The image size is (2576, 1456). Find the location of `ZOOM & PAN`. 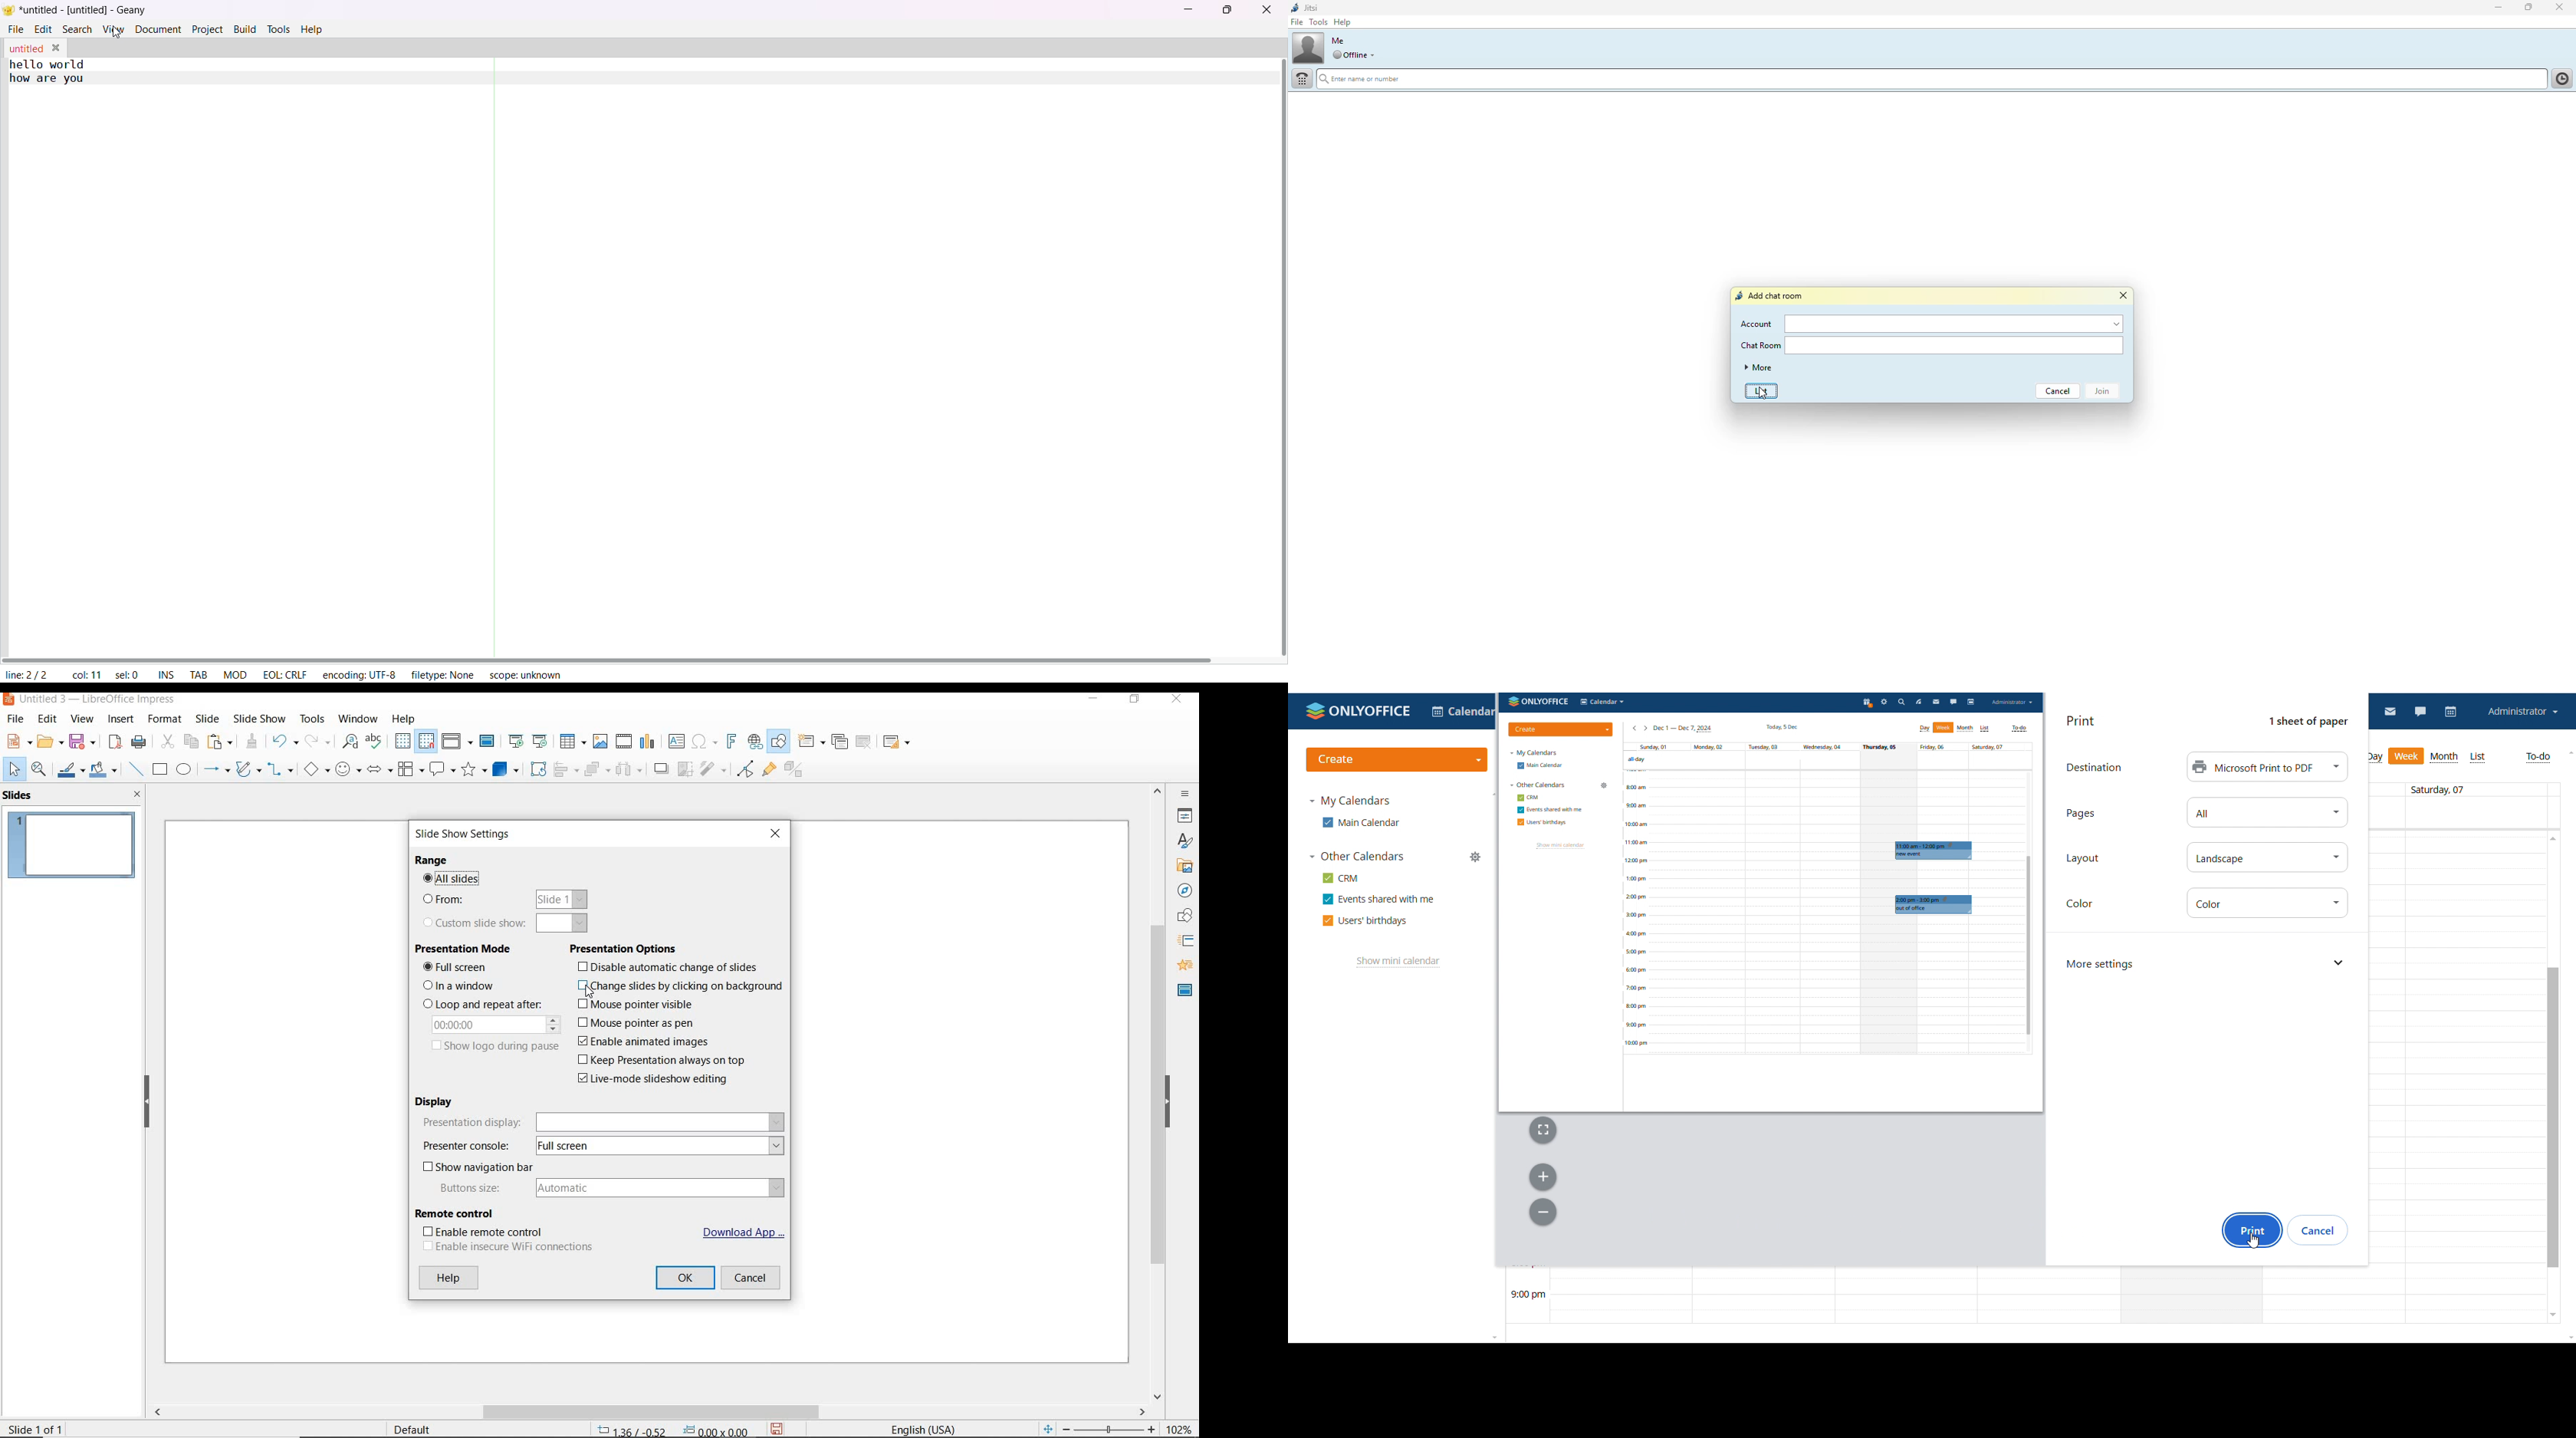

ZOOM & PAN is located at coordinates (39, 769).